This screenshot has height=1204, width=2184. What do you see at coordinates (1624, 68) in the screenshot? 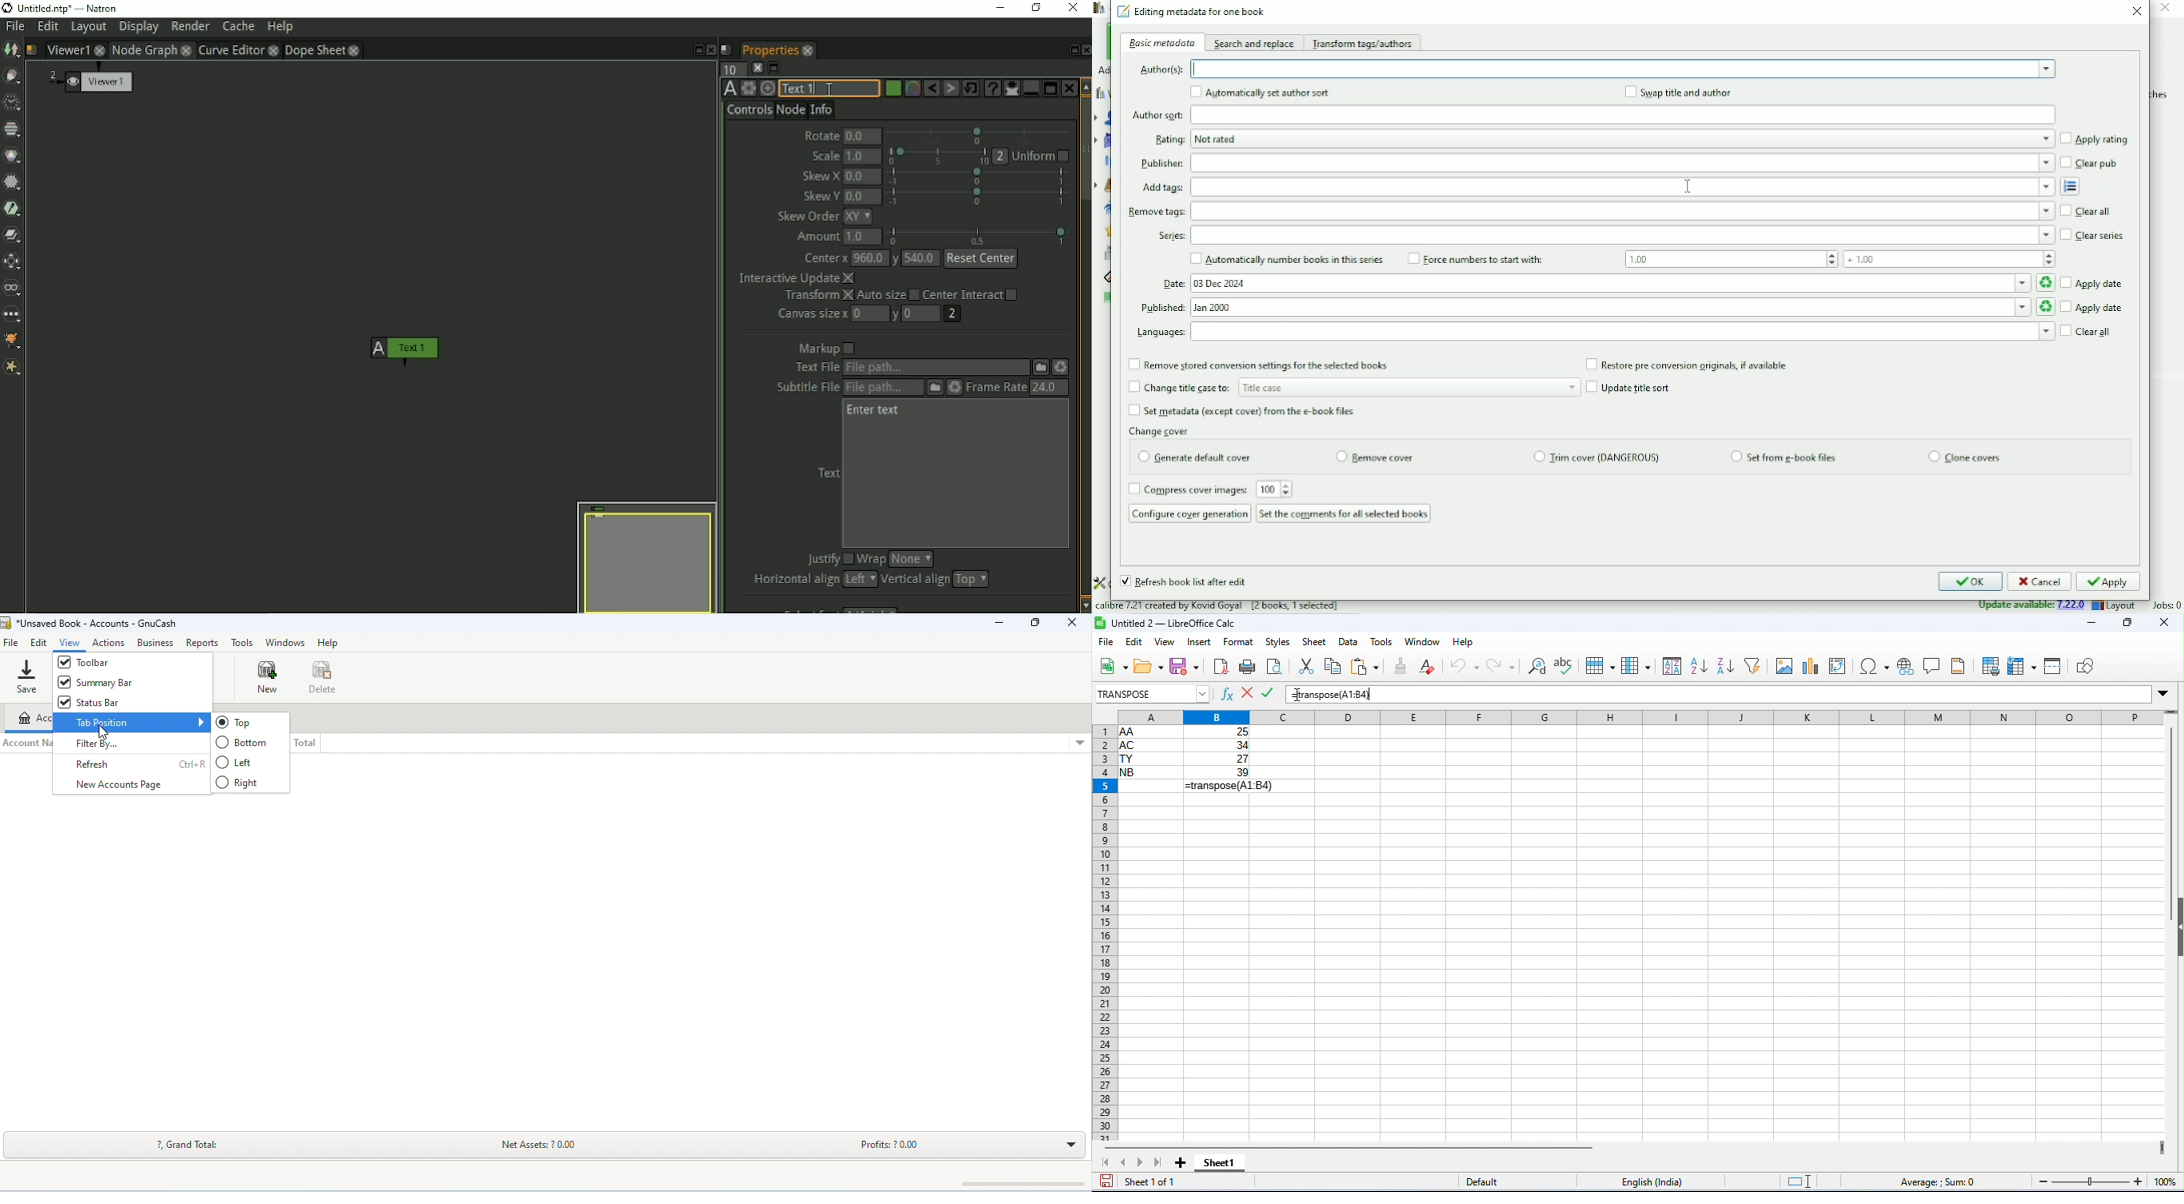
I see `Author(s)` at bounding box center [1624, 68].